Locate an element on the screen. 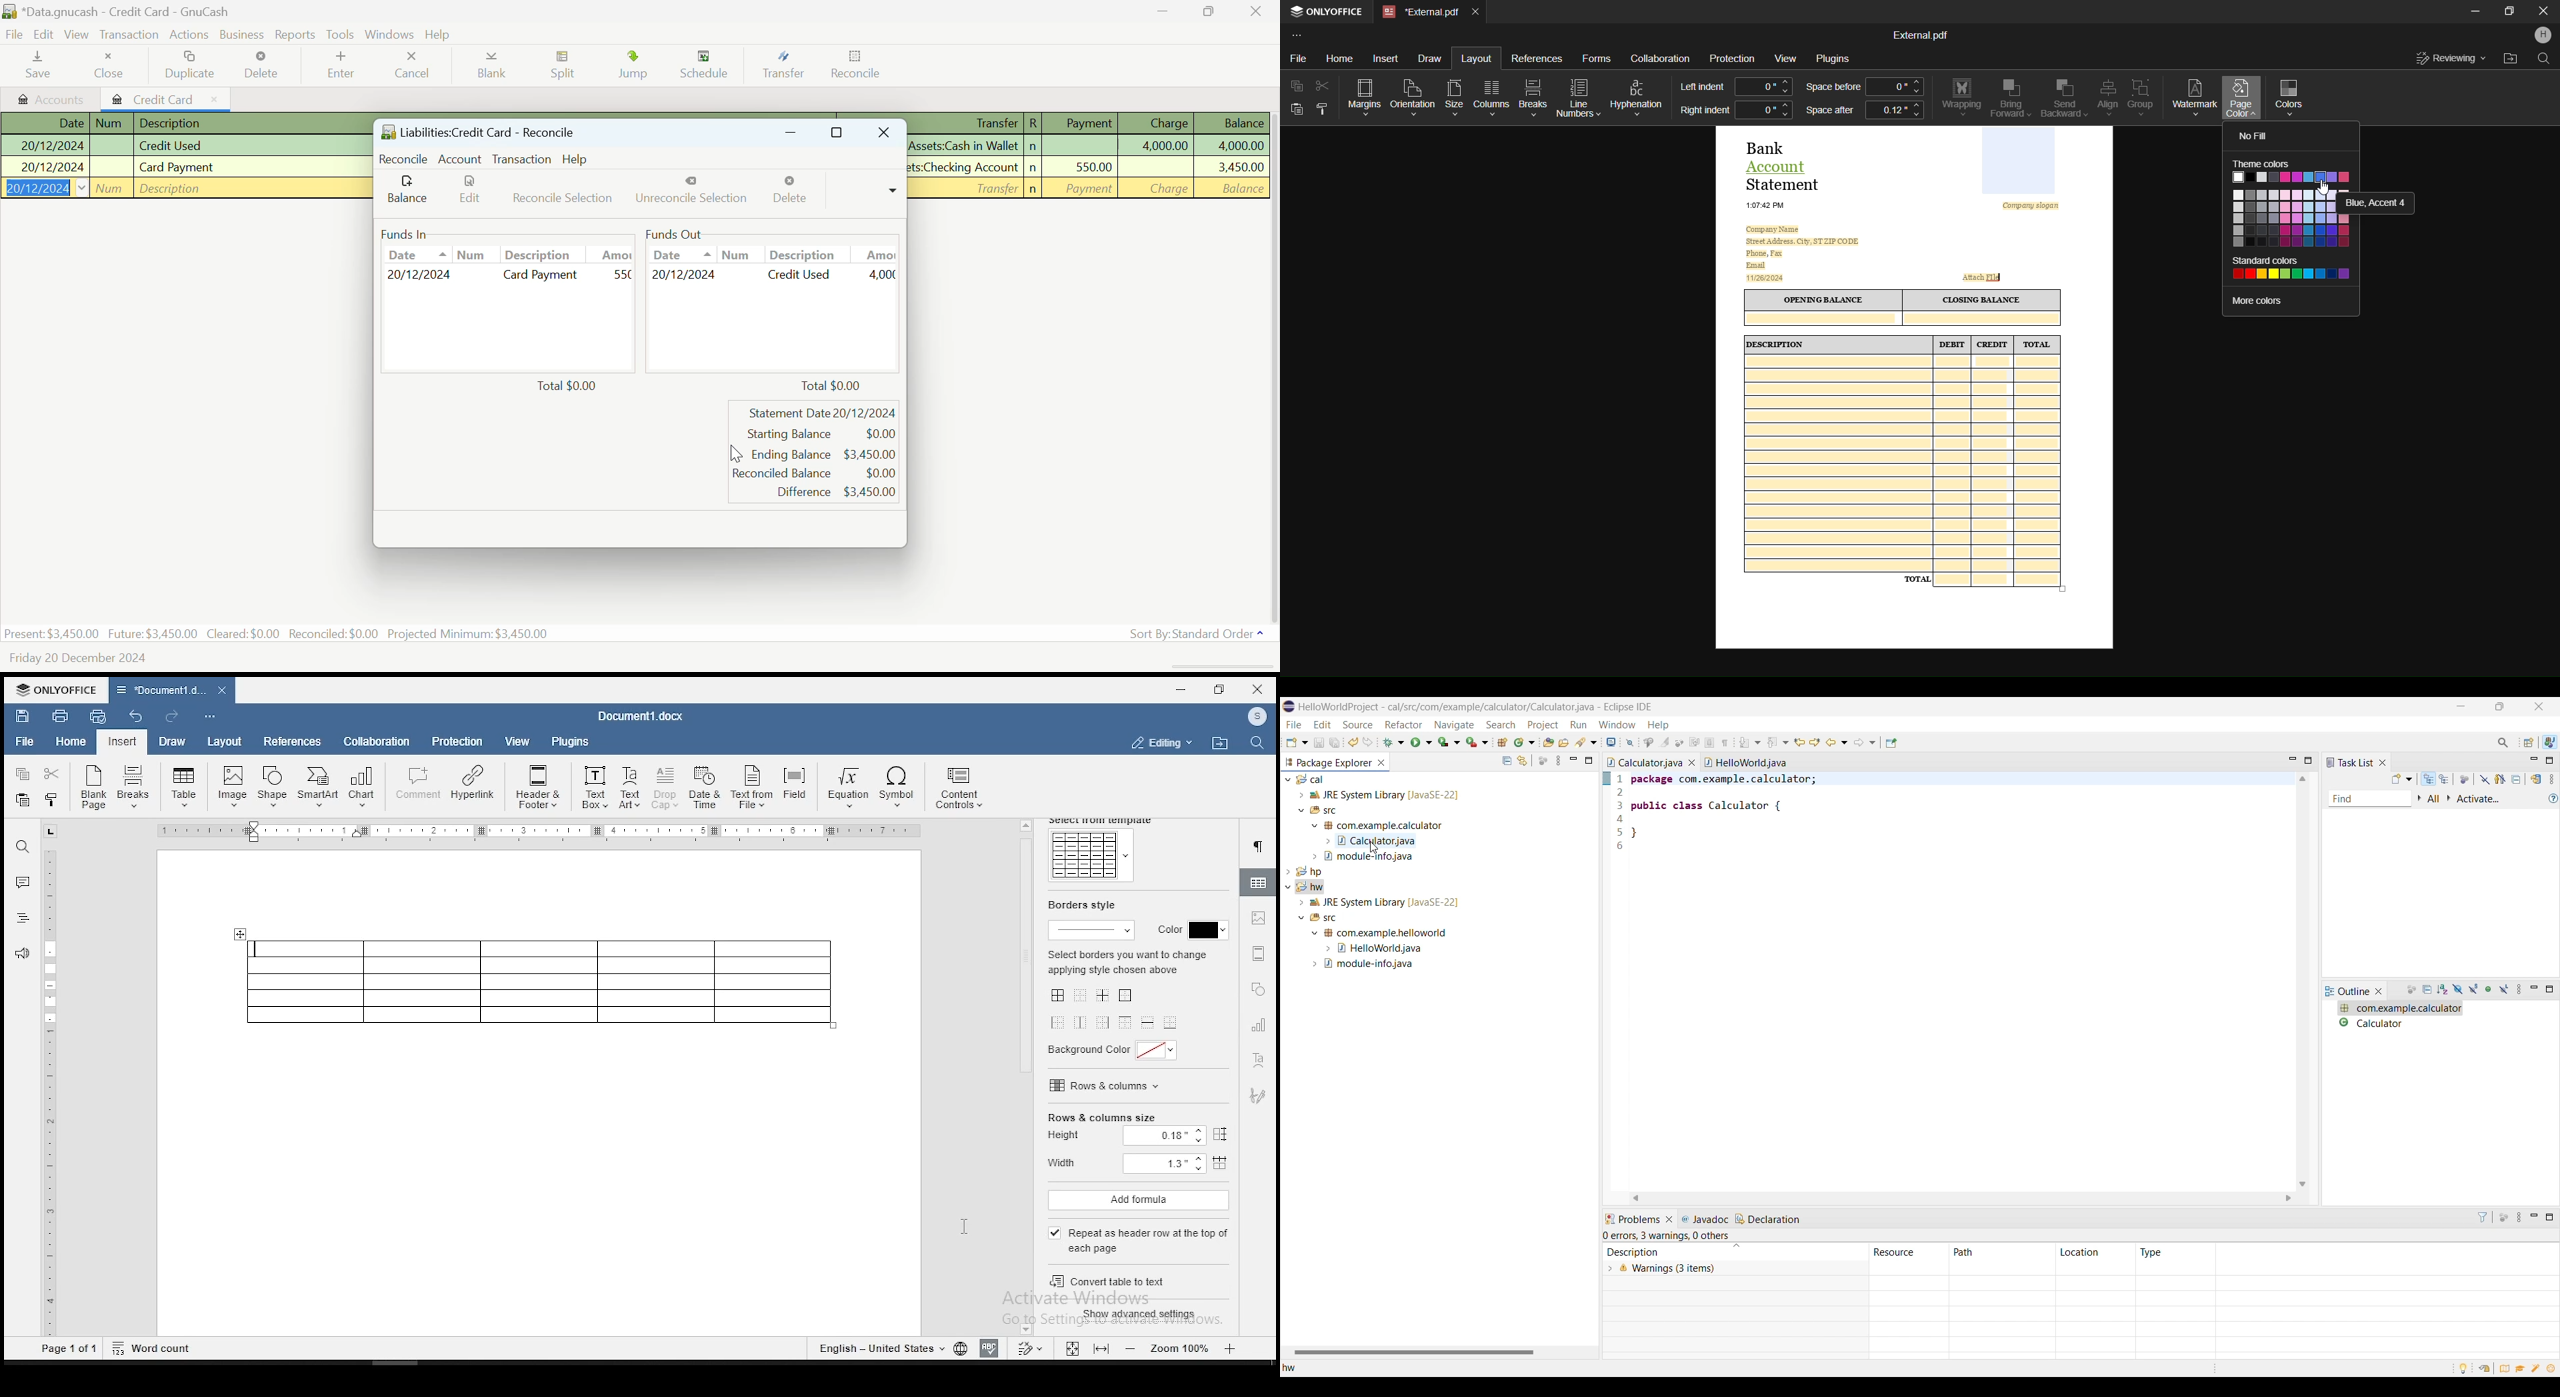 The image size is (2576, 1400). Edit  is located at coordinates (463, 193).